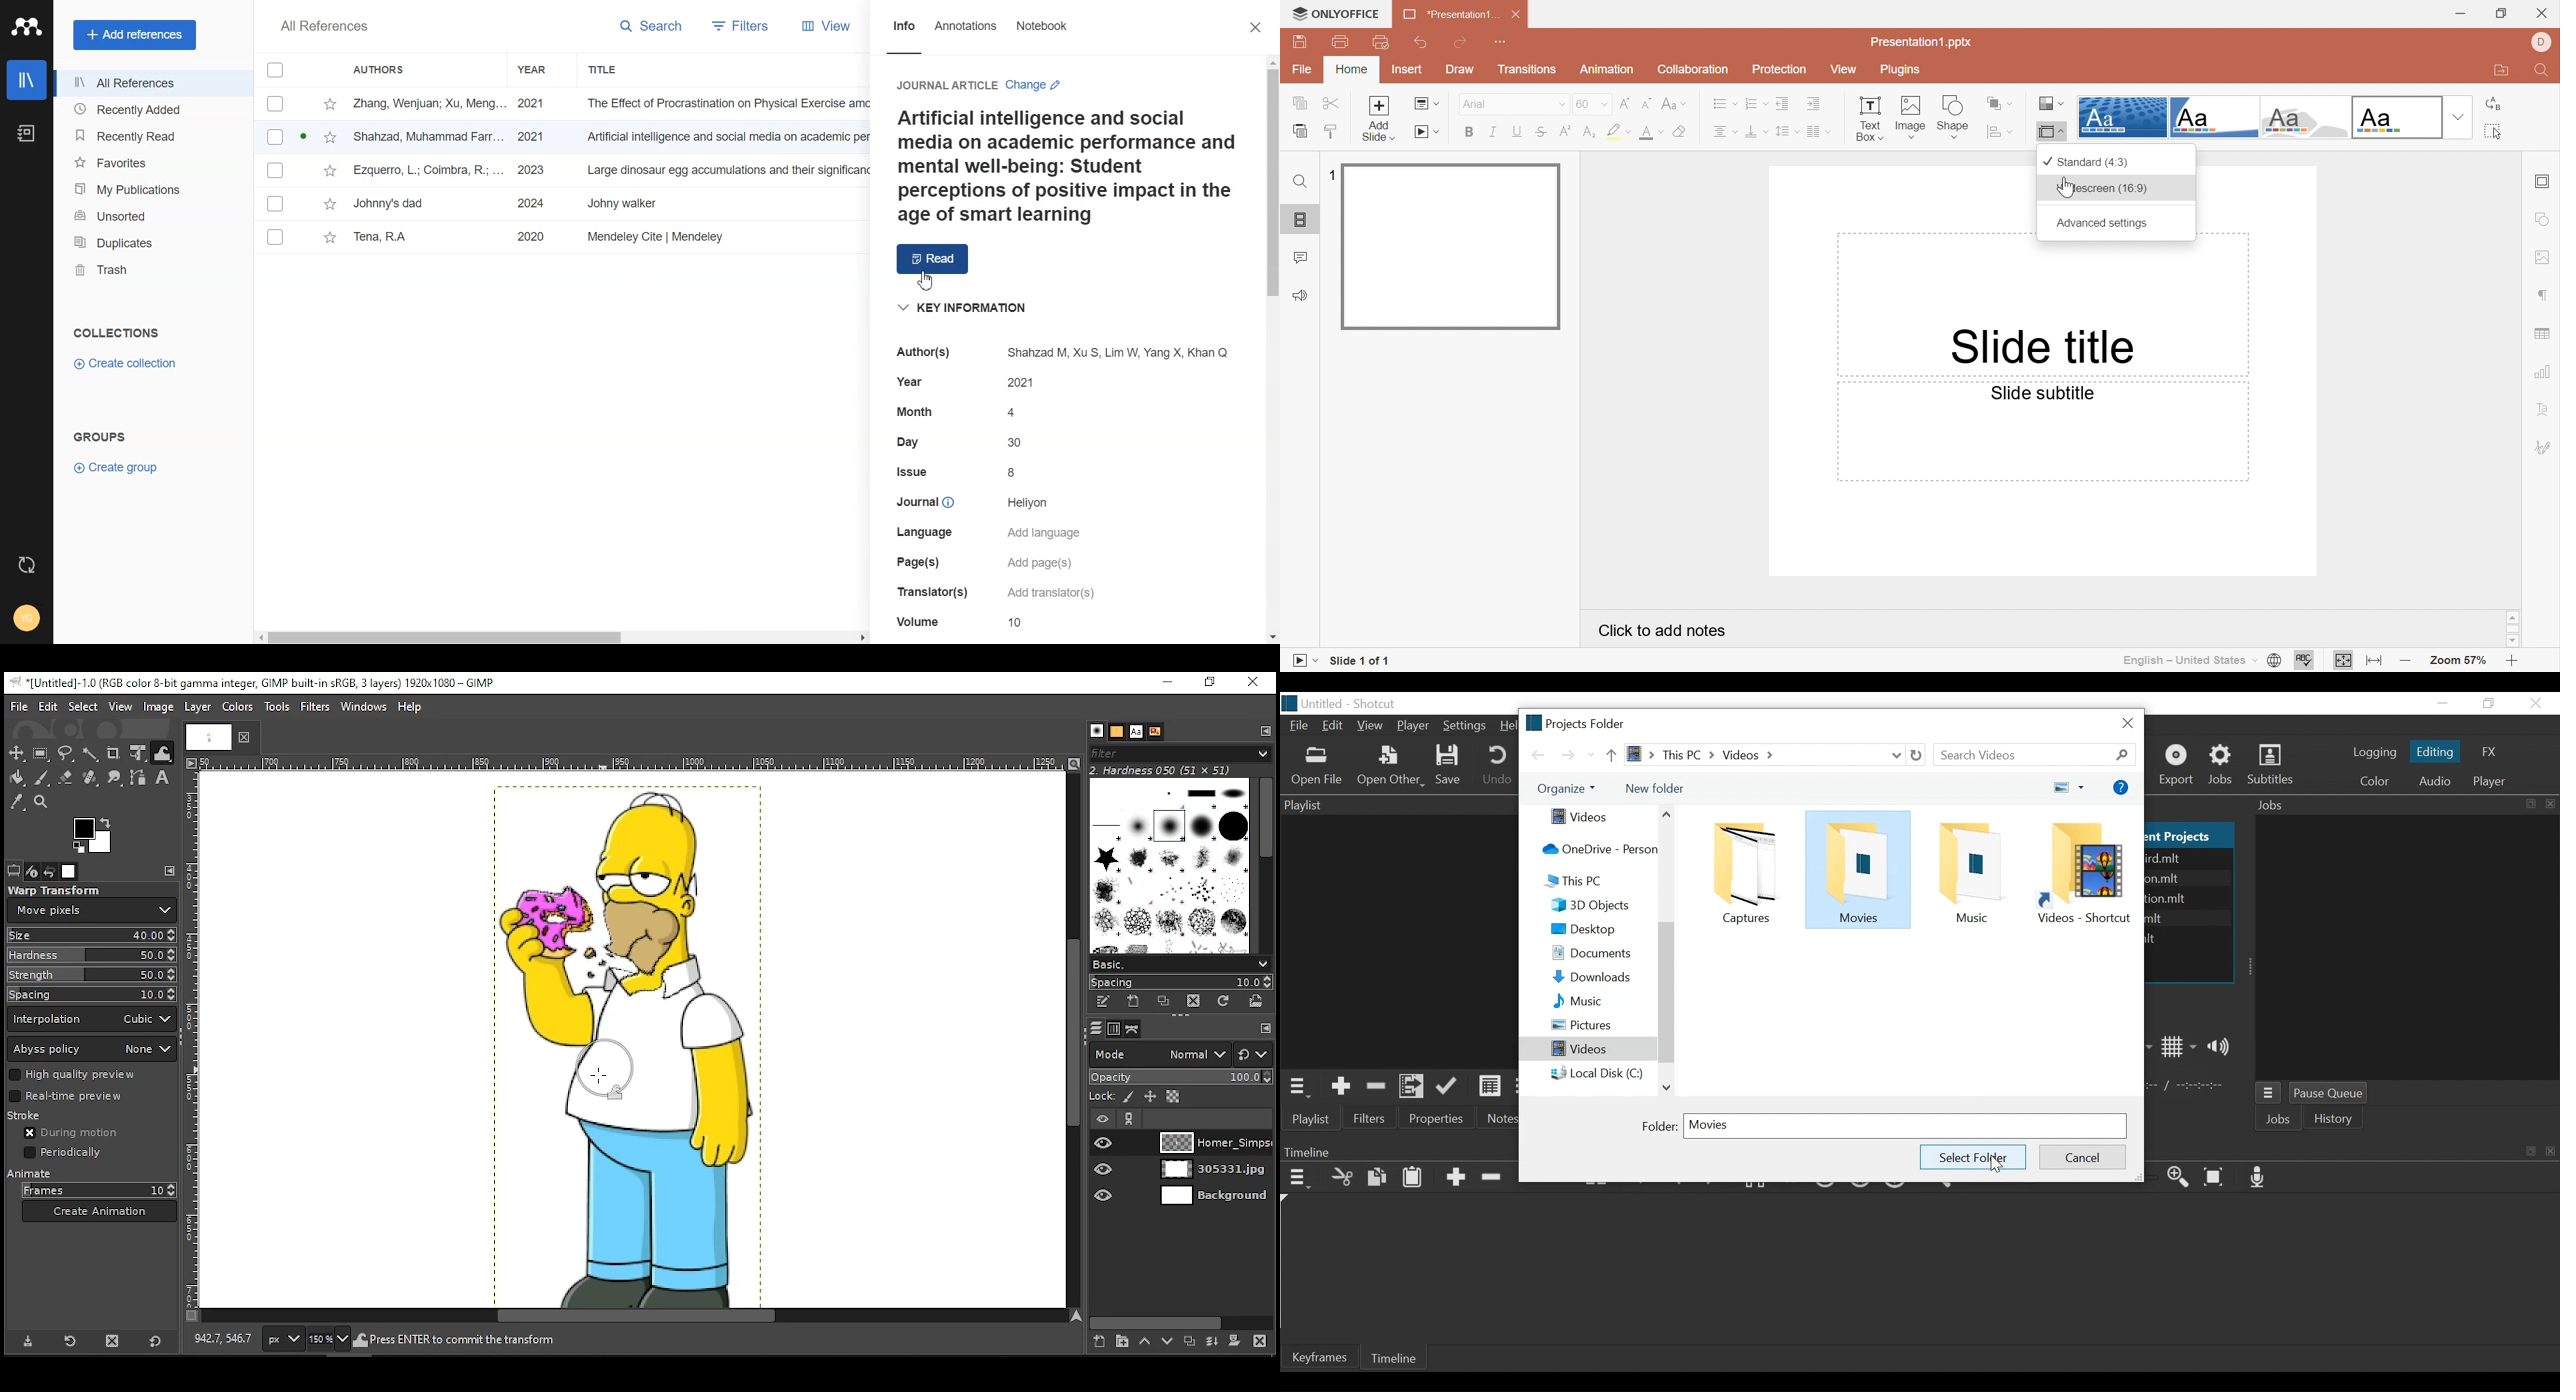 This screenshot has height=1400, width=2576. What do you see at coordinates (2225, 765) in the screenshot?
I see `Jobs` at bounding box center [2225, 765].